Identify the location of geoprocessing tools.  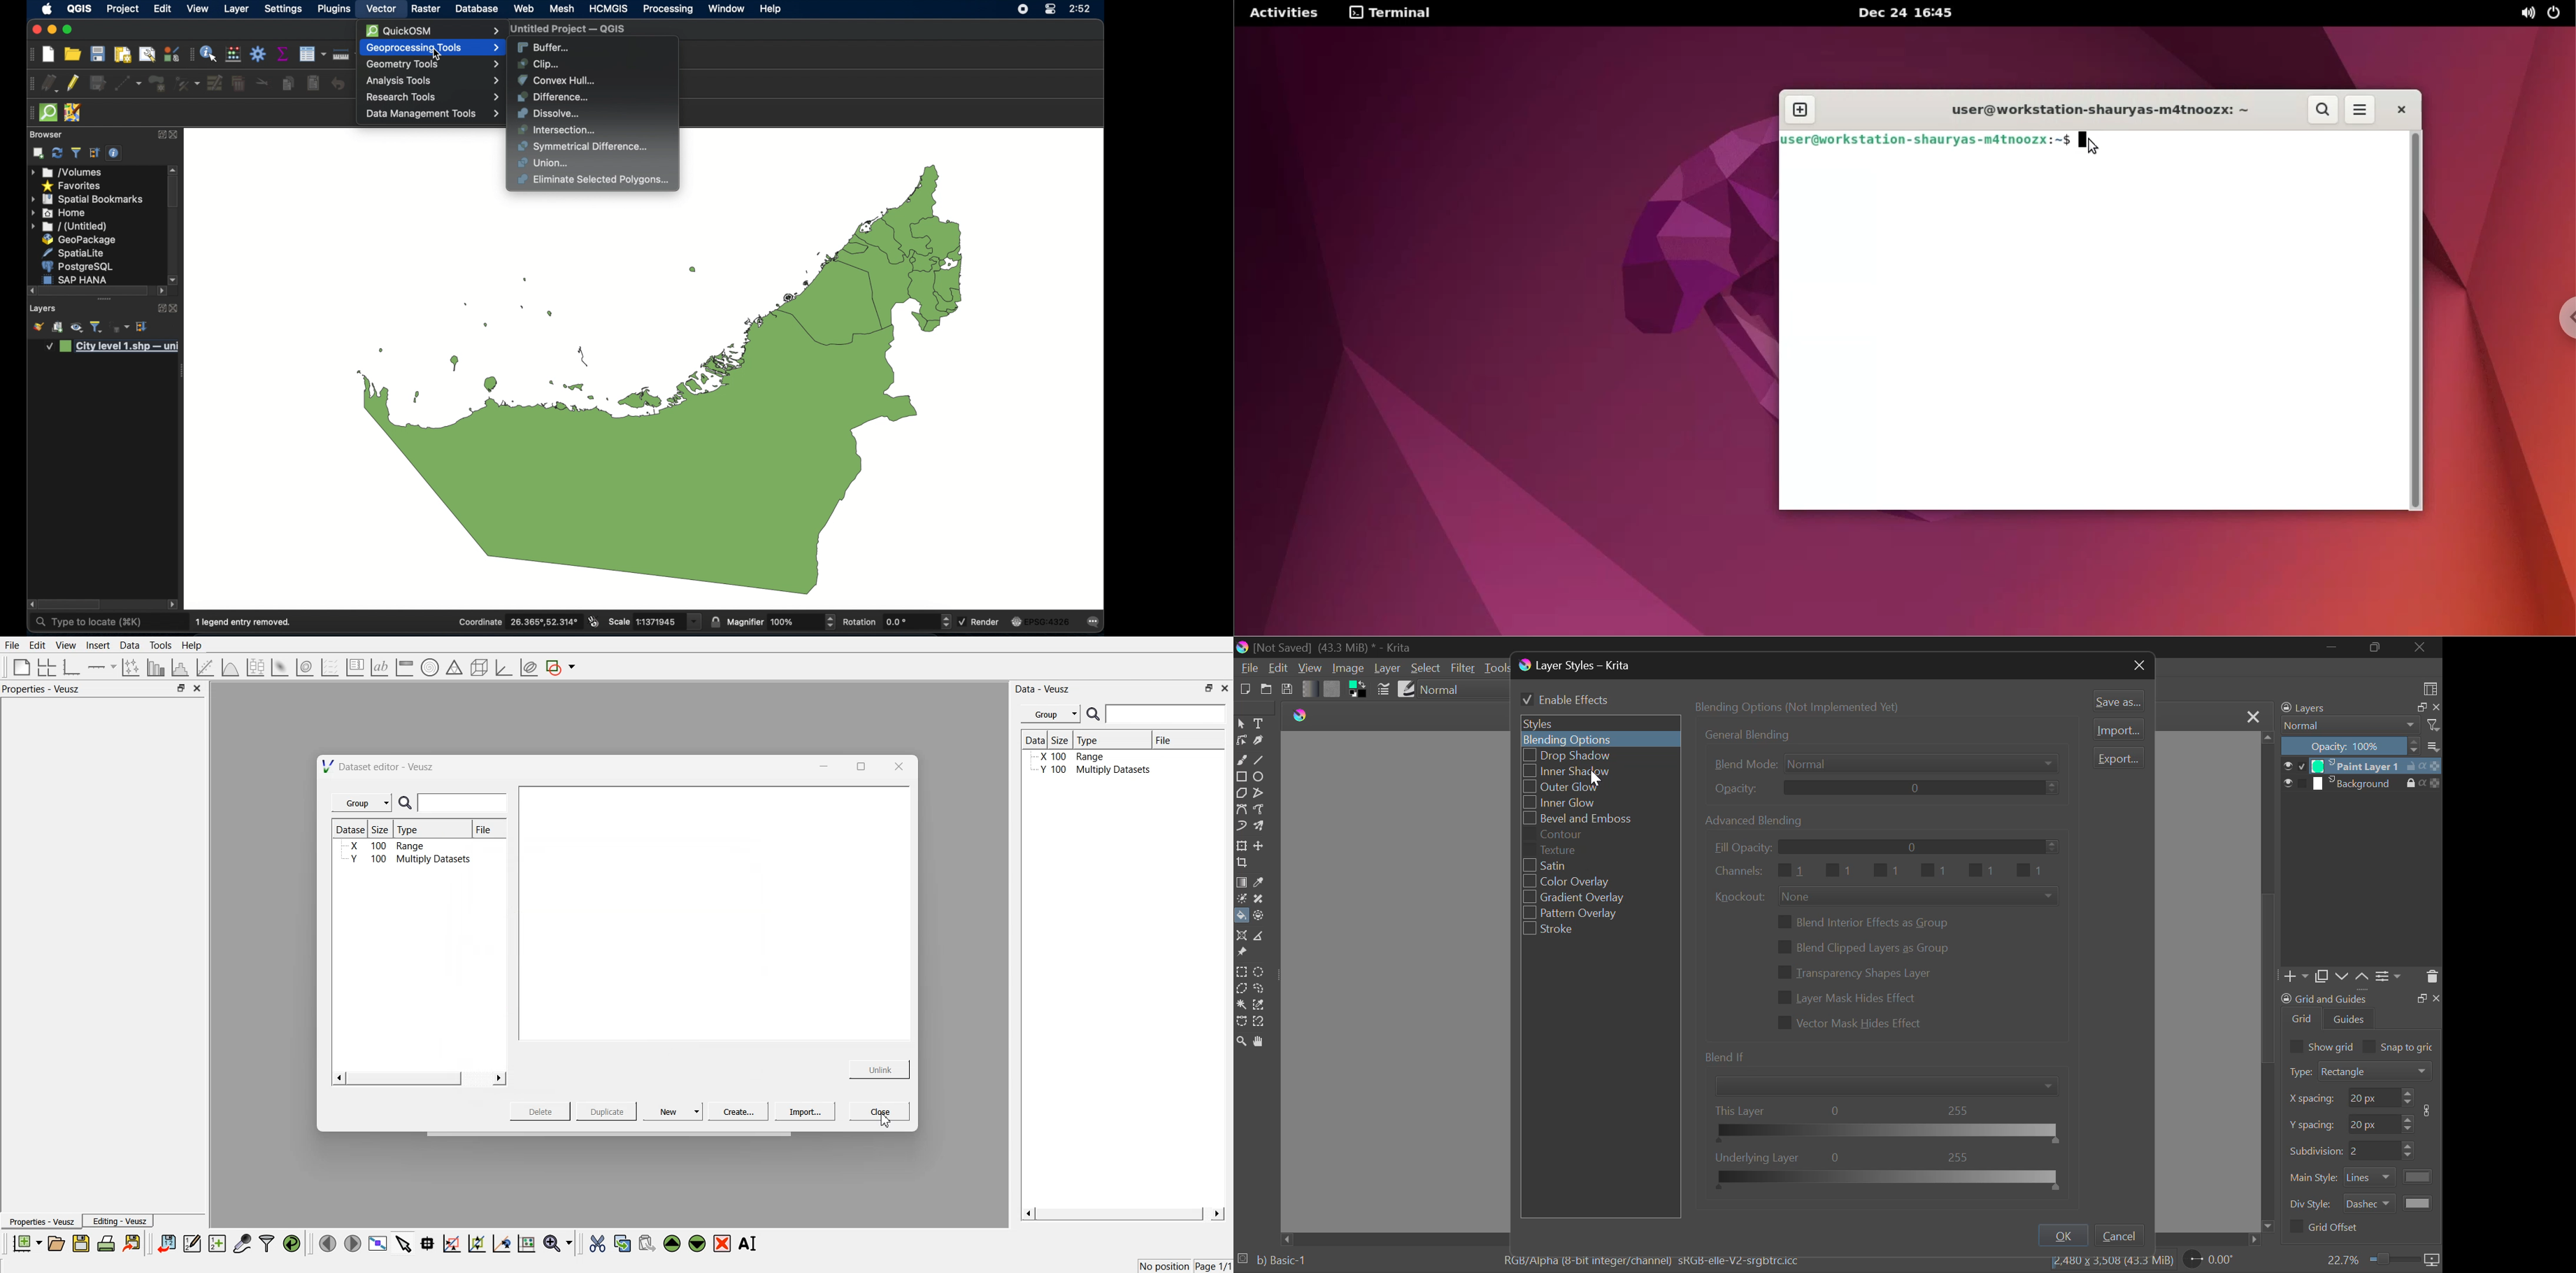
(431, 48).